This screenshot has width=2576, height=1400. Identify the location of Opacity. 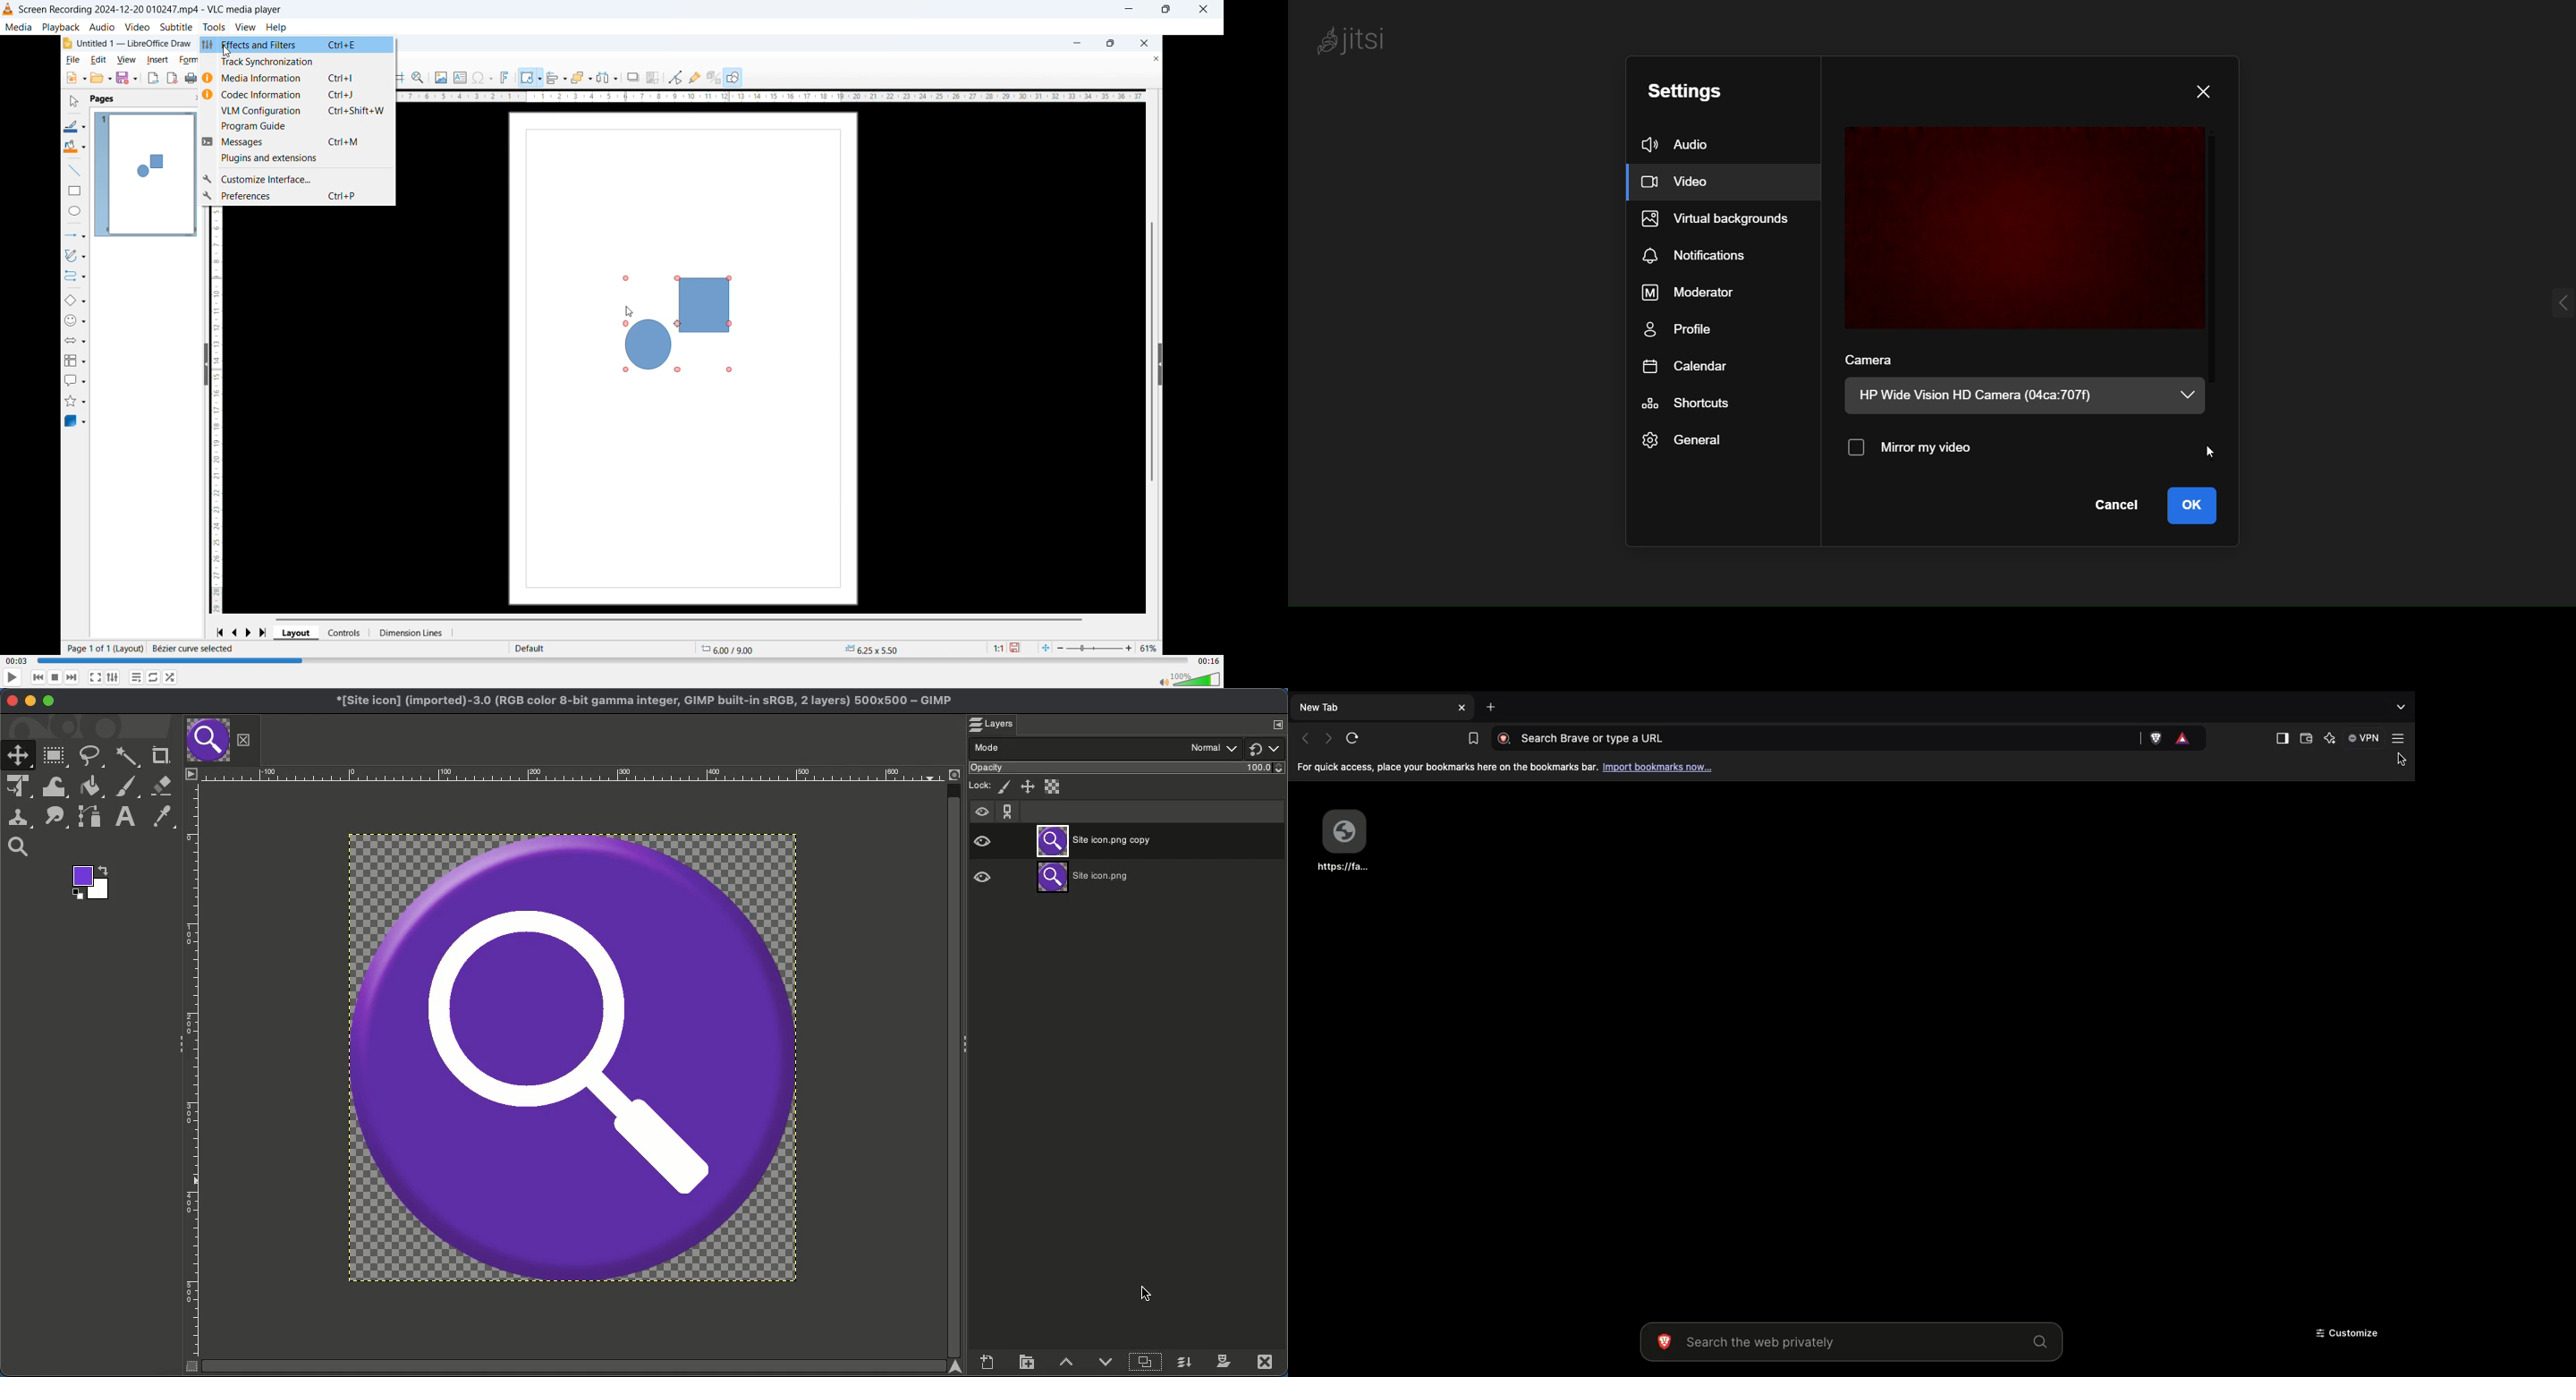
(989, 768).